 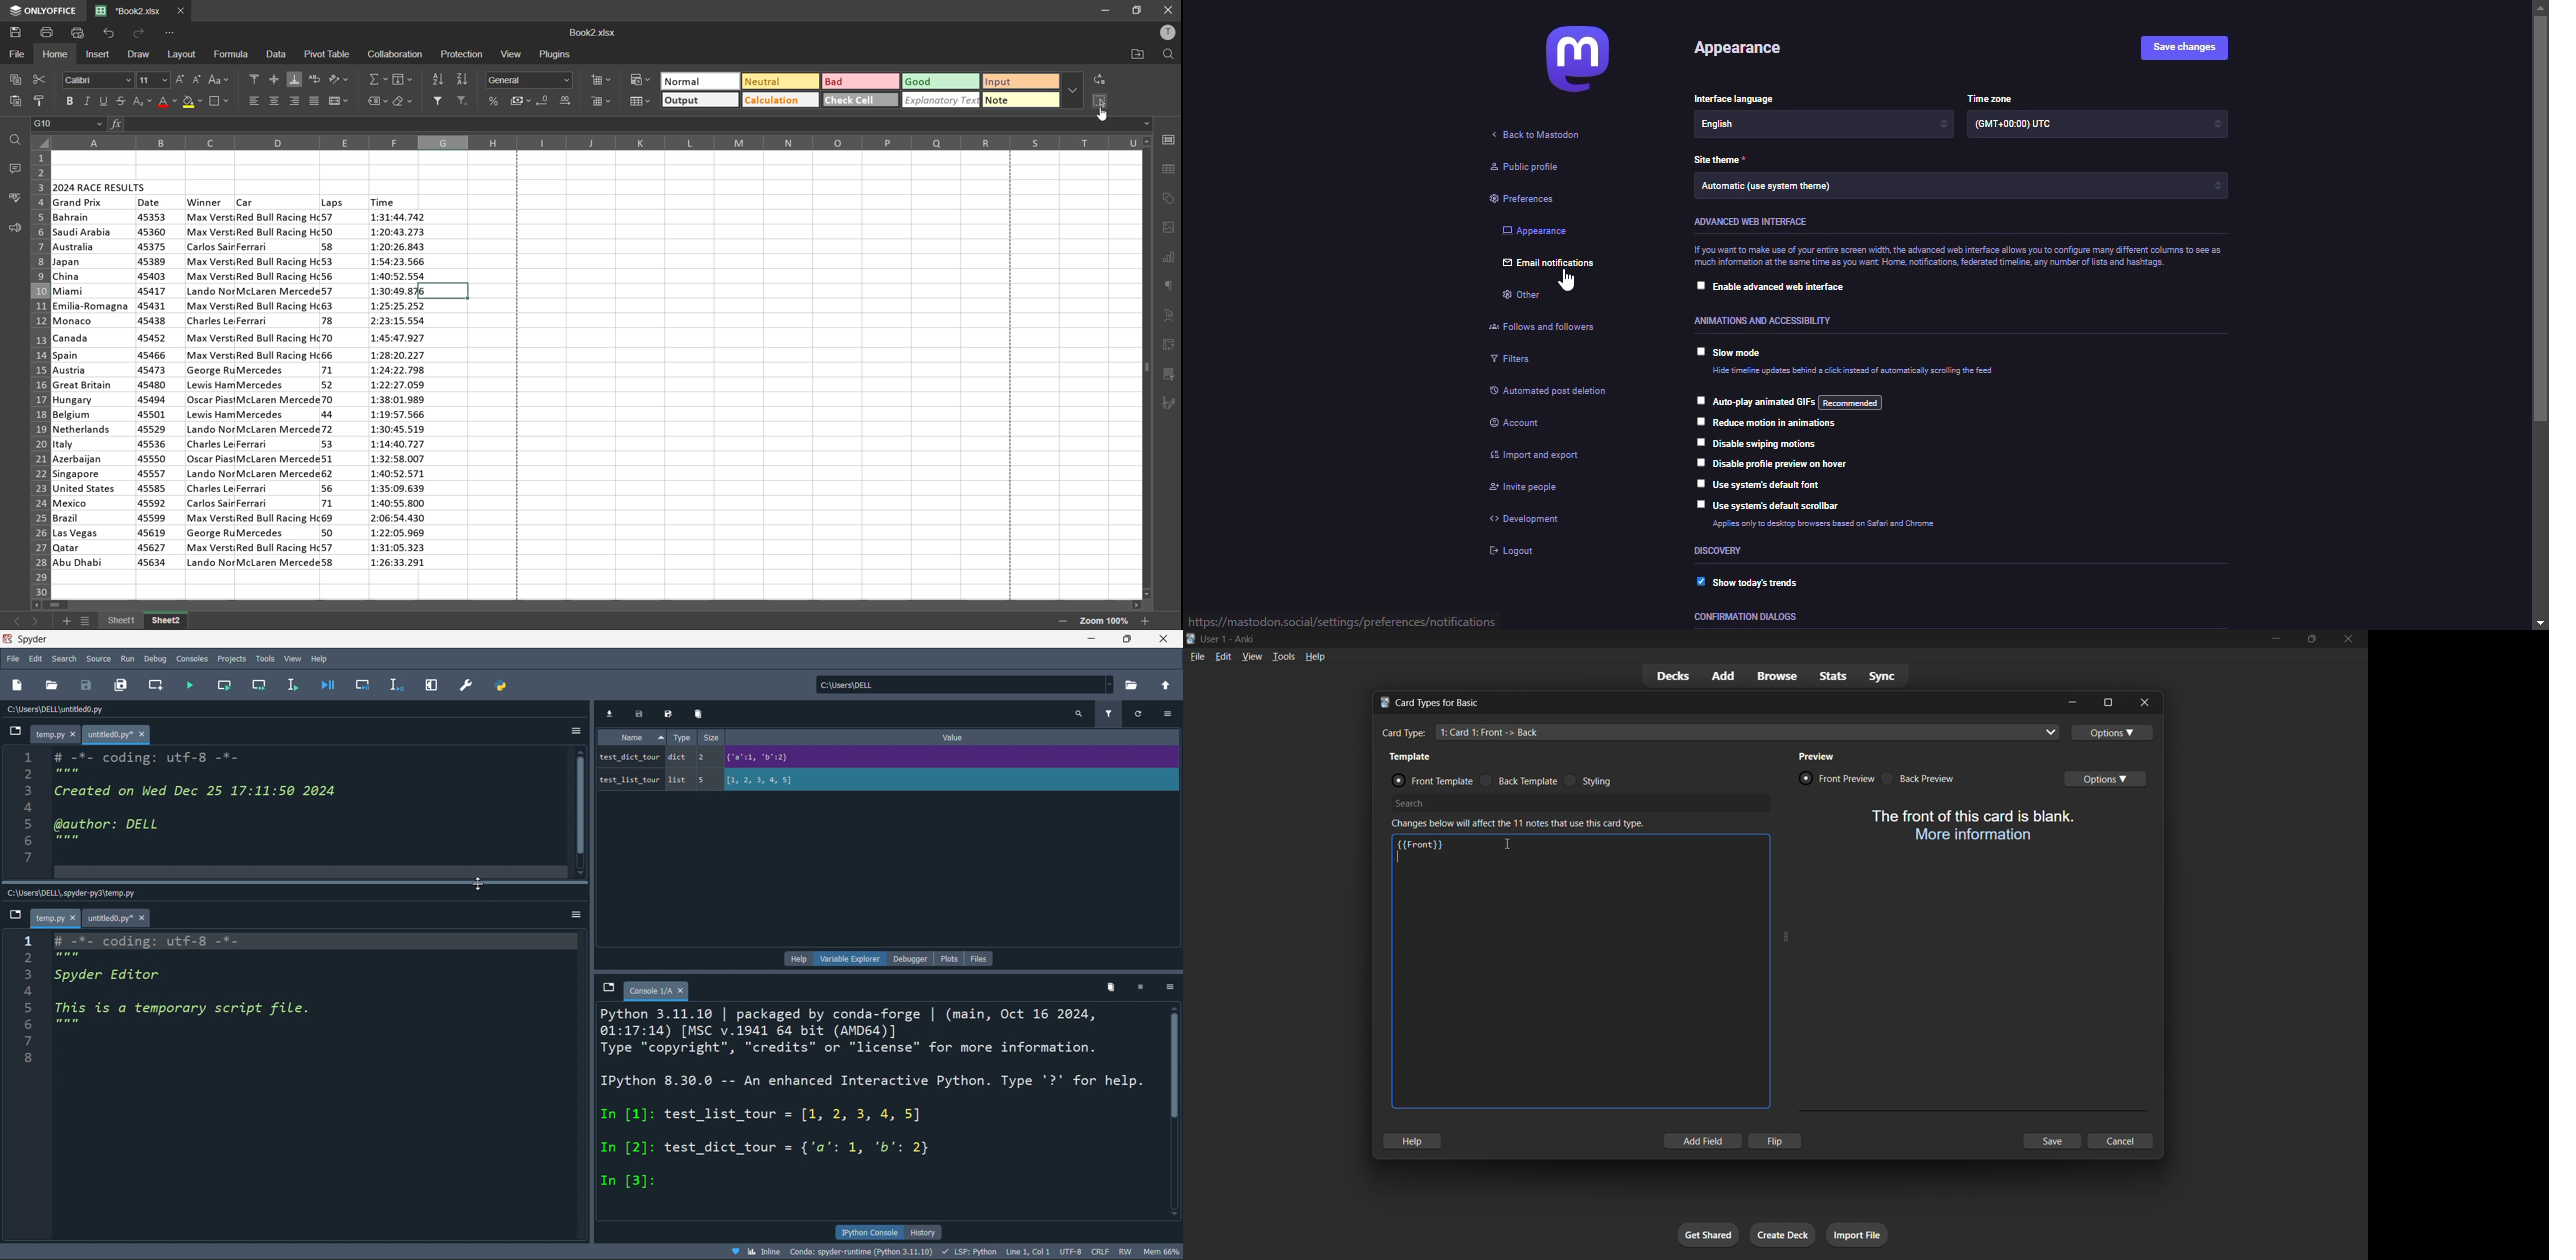 What do you see at coordinates (1583, 802) in the screenshot?
I see `search bar` at bounding box center [1583, 802].